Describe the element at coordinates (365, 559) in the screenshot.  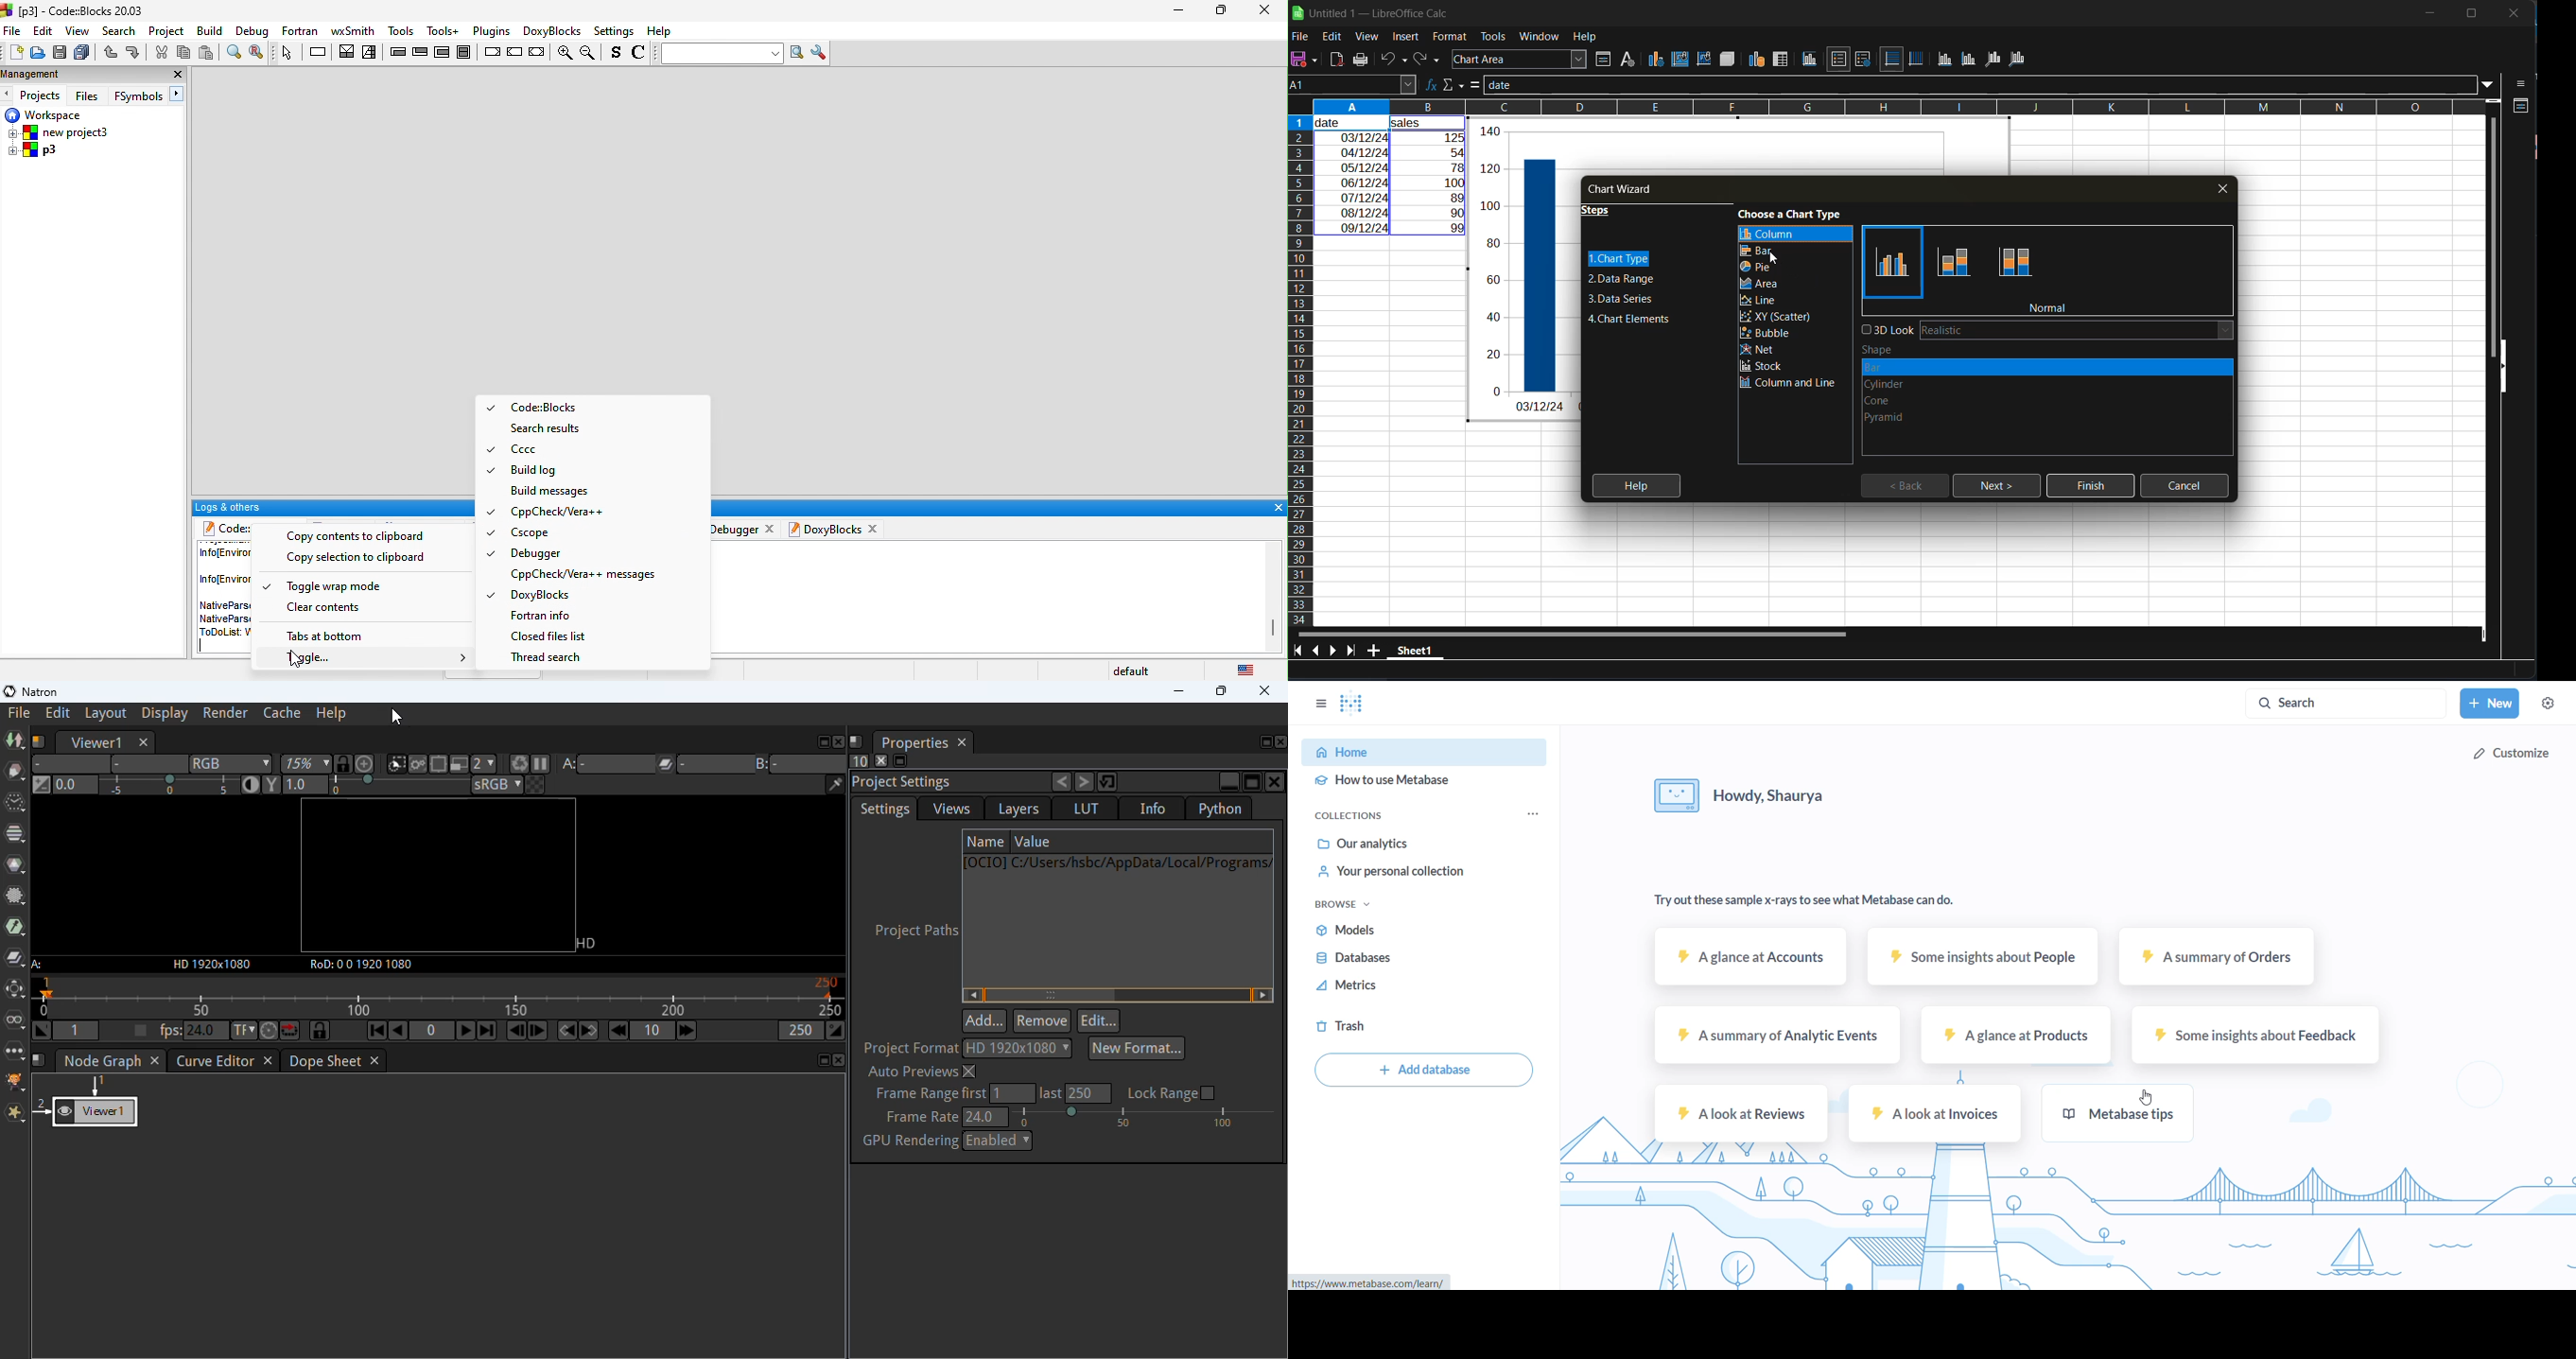
I see `copy selection to clipboard` at that location.